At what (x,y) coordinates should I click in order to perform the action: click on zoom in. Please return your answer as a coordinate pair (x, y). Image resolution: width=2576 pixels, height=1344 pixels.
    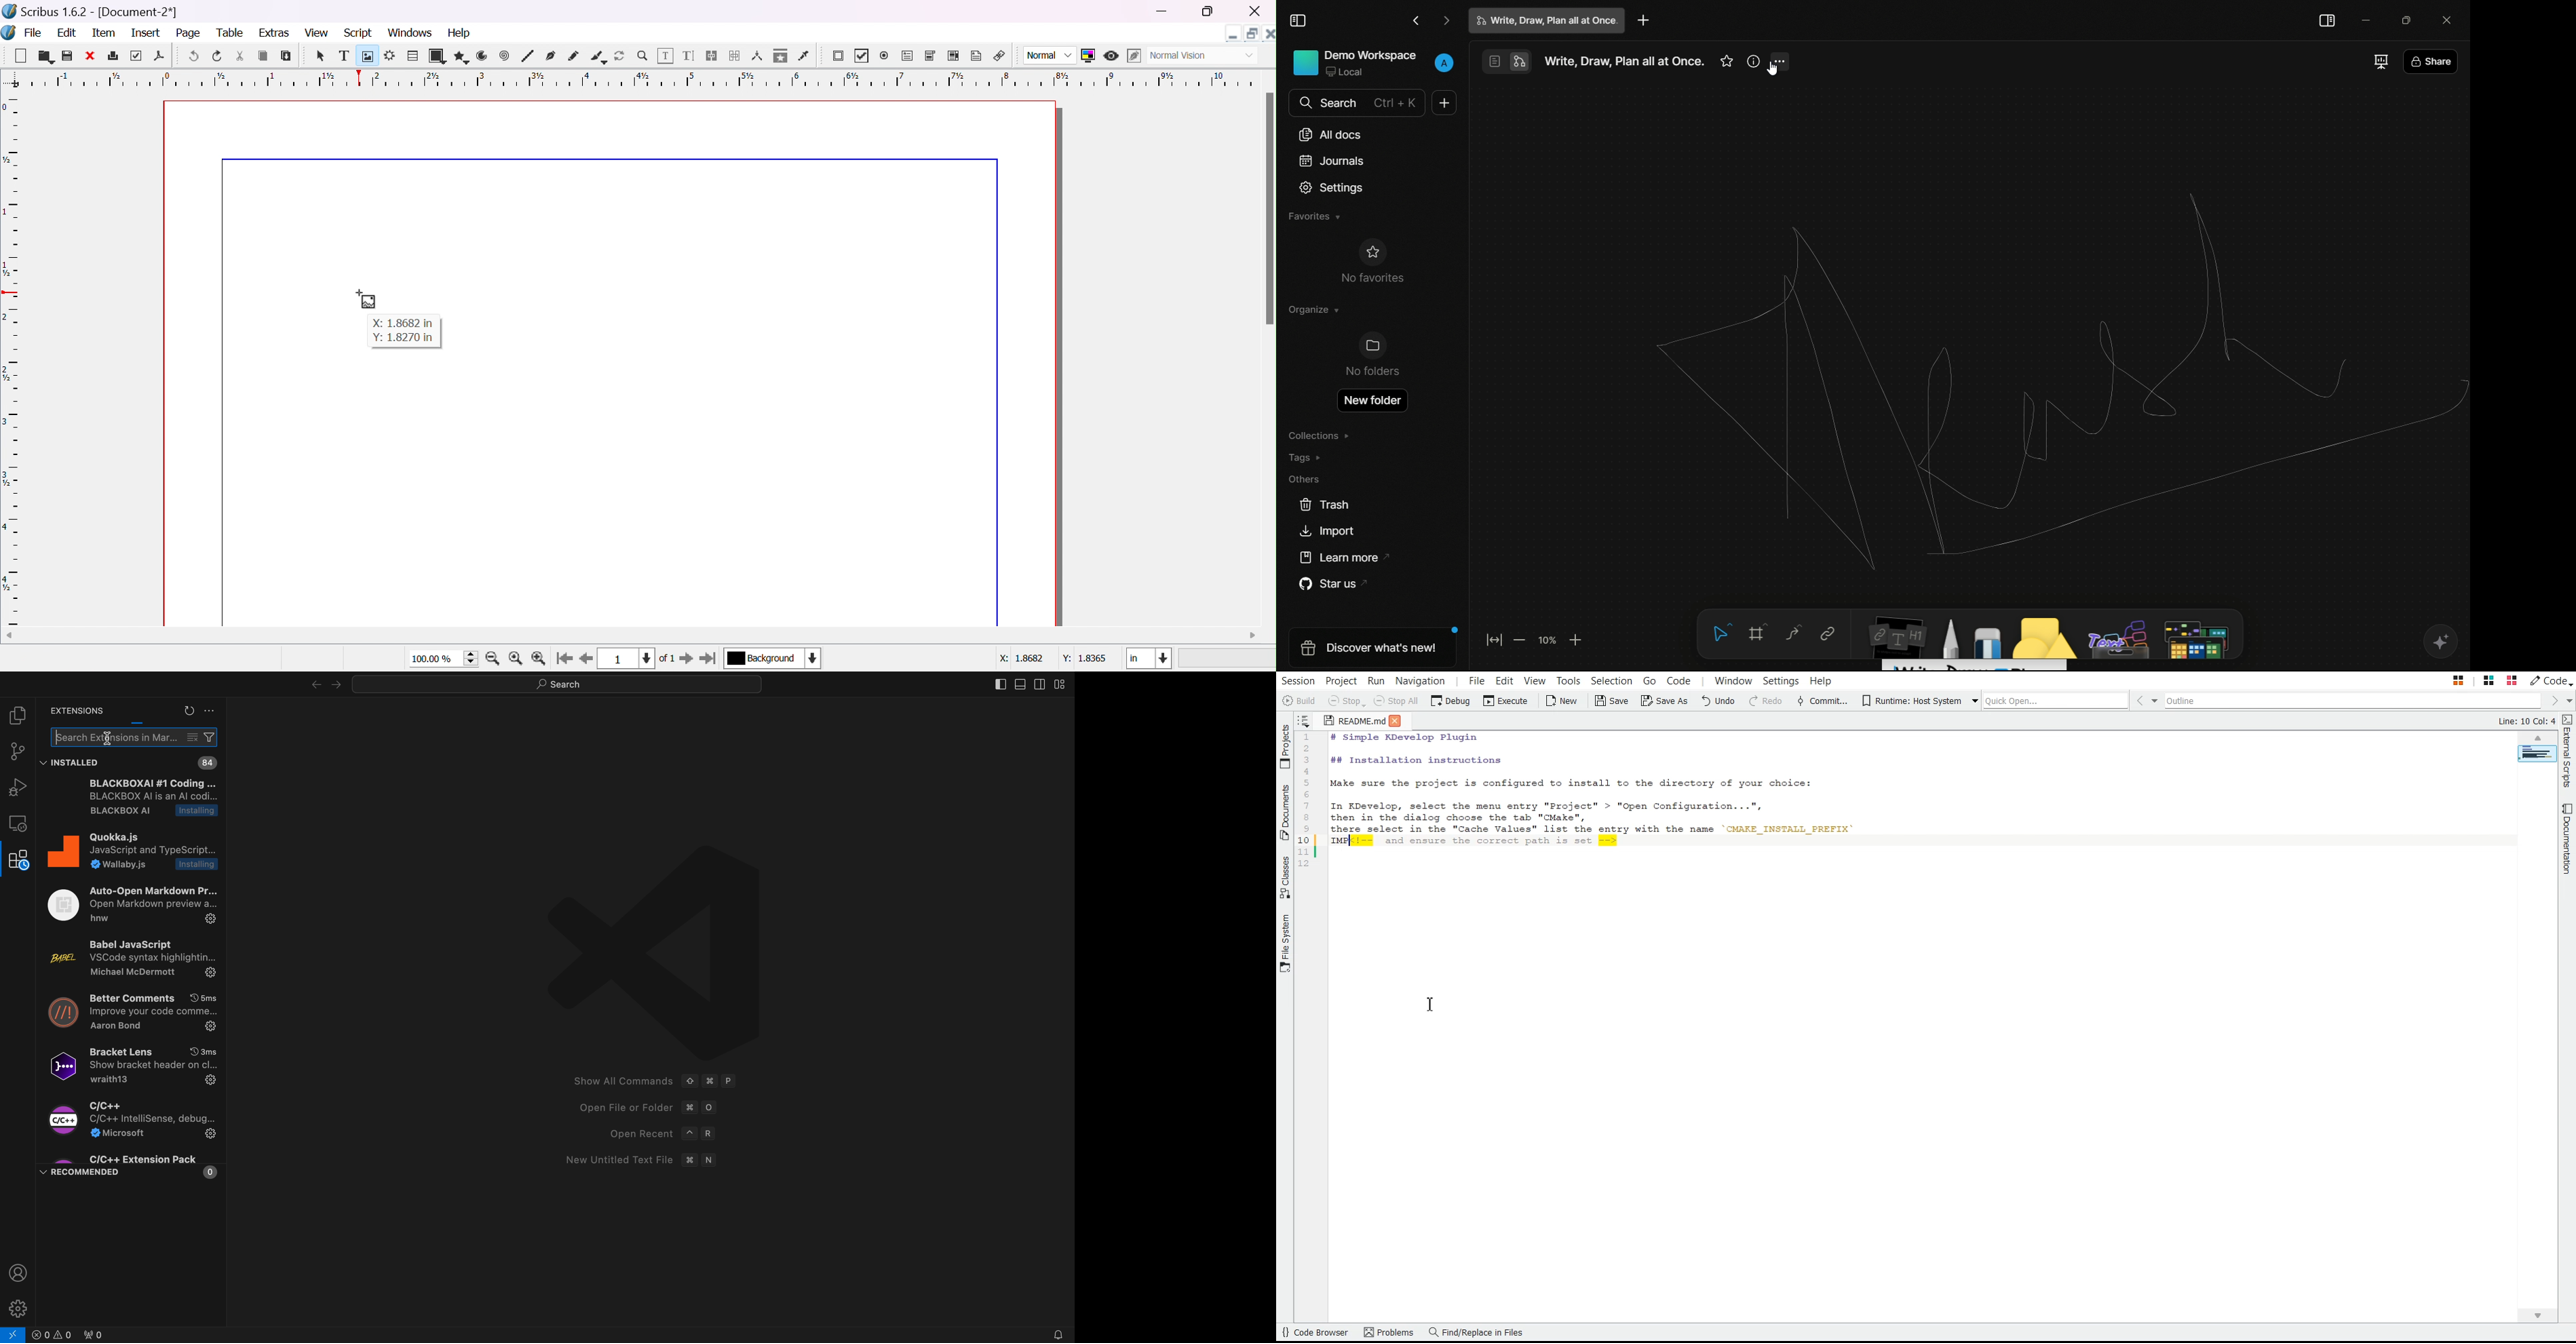
    Looking at the image, I should click on (1575, 641).